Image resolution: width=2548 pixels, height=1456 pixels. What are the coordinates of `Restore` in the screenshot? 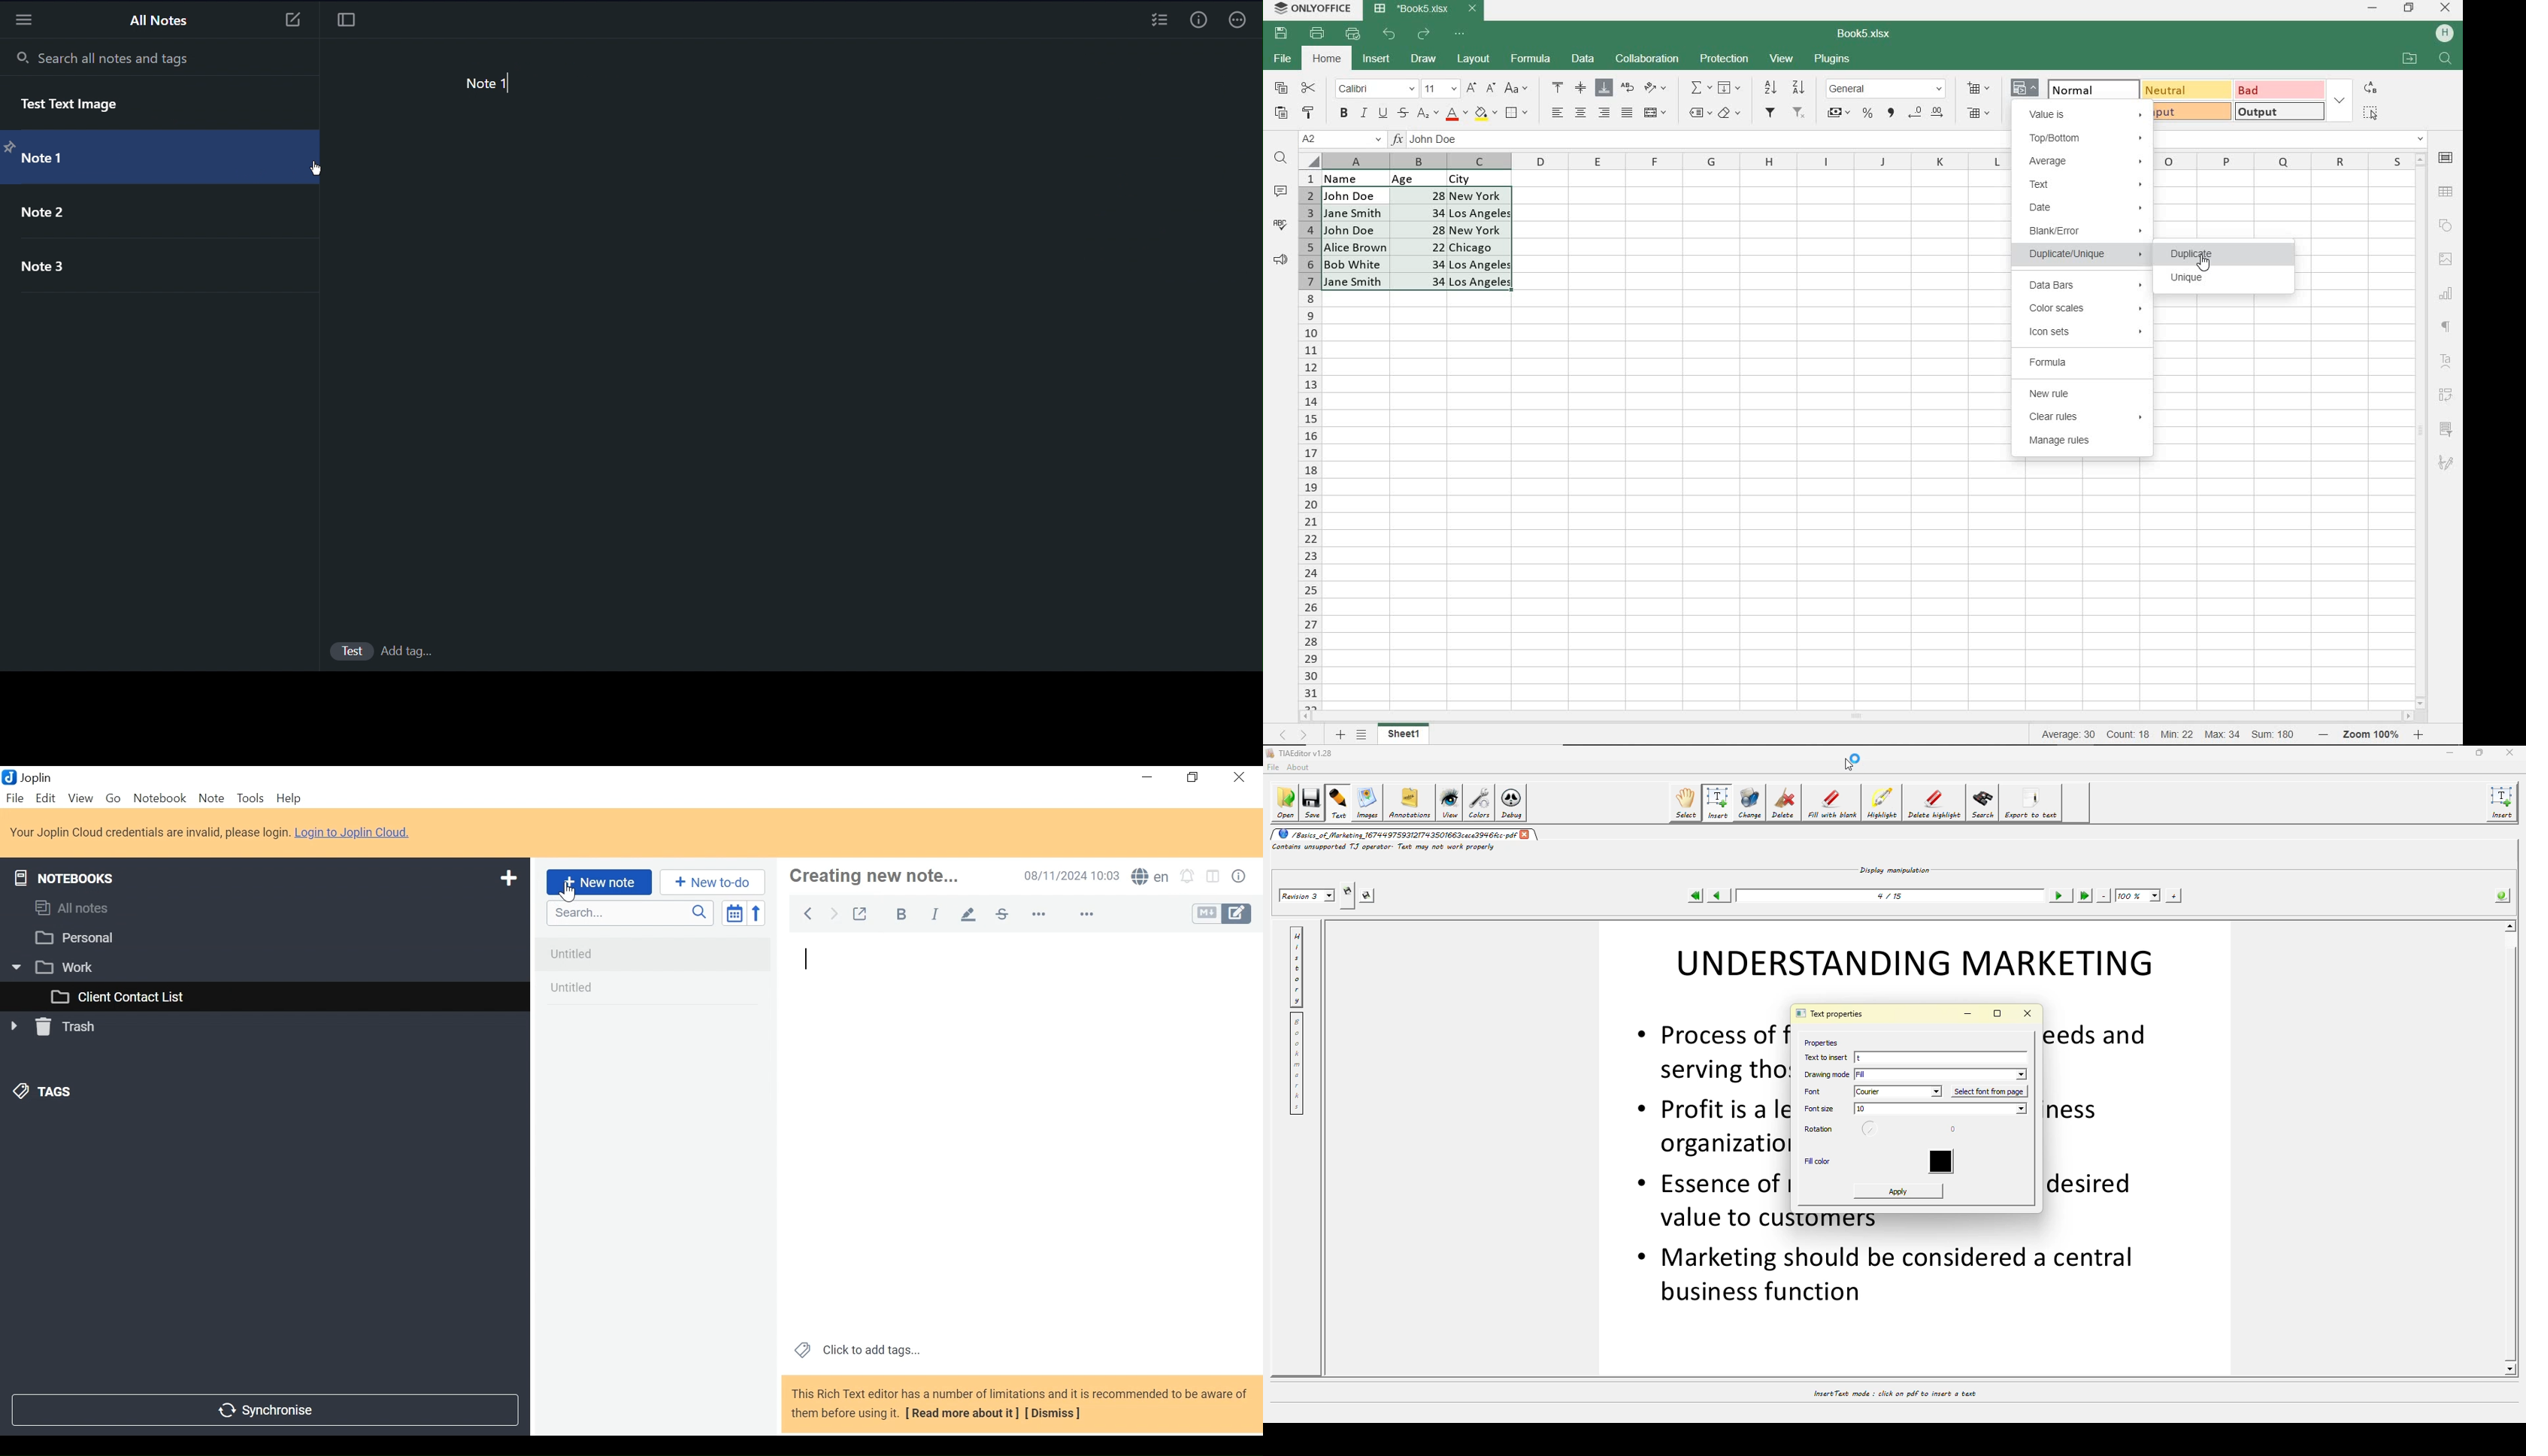 It's located at (1193, 777).